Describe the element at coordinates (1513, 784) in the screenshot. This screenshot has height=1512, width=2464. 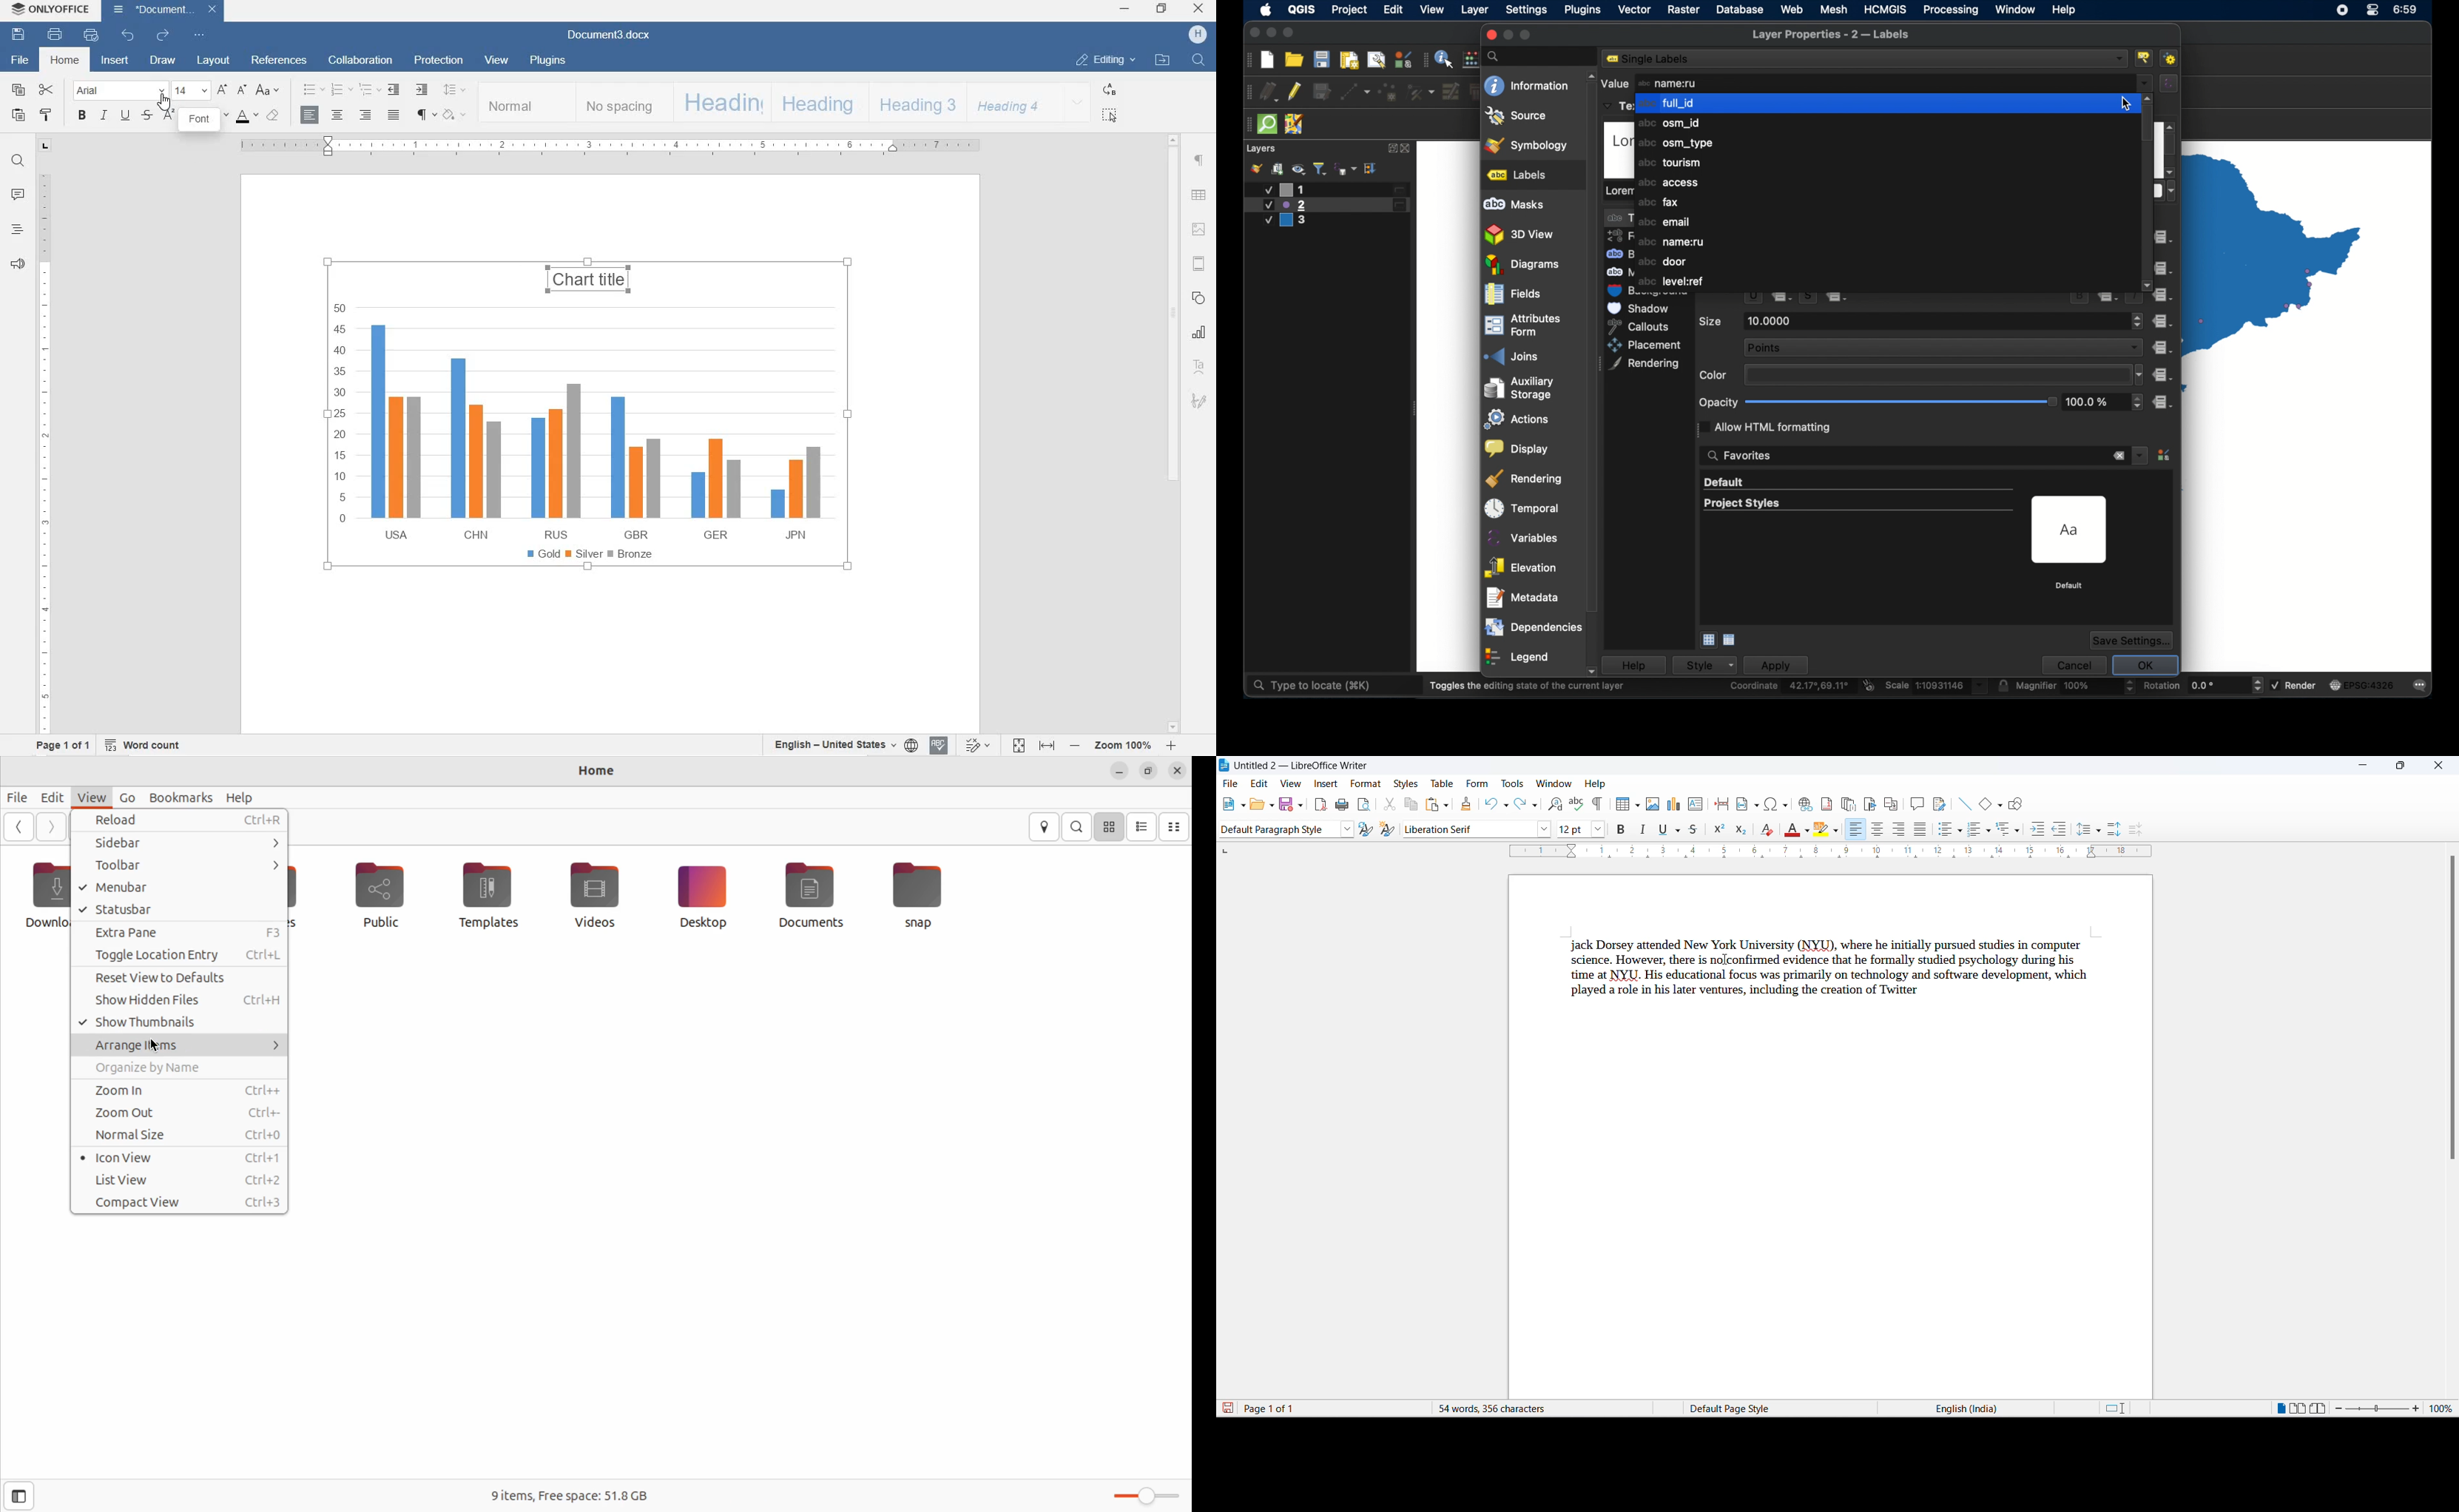
I see `tools` at that location.